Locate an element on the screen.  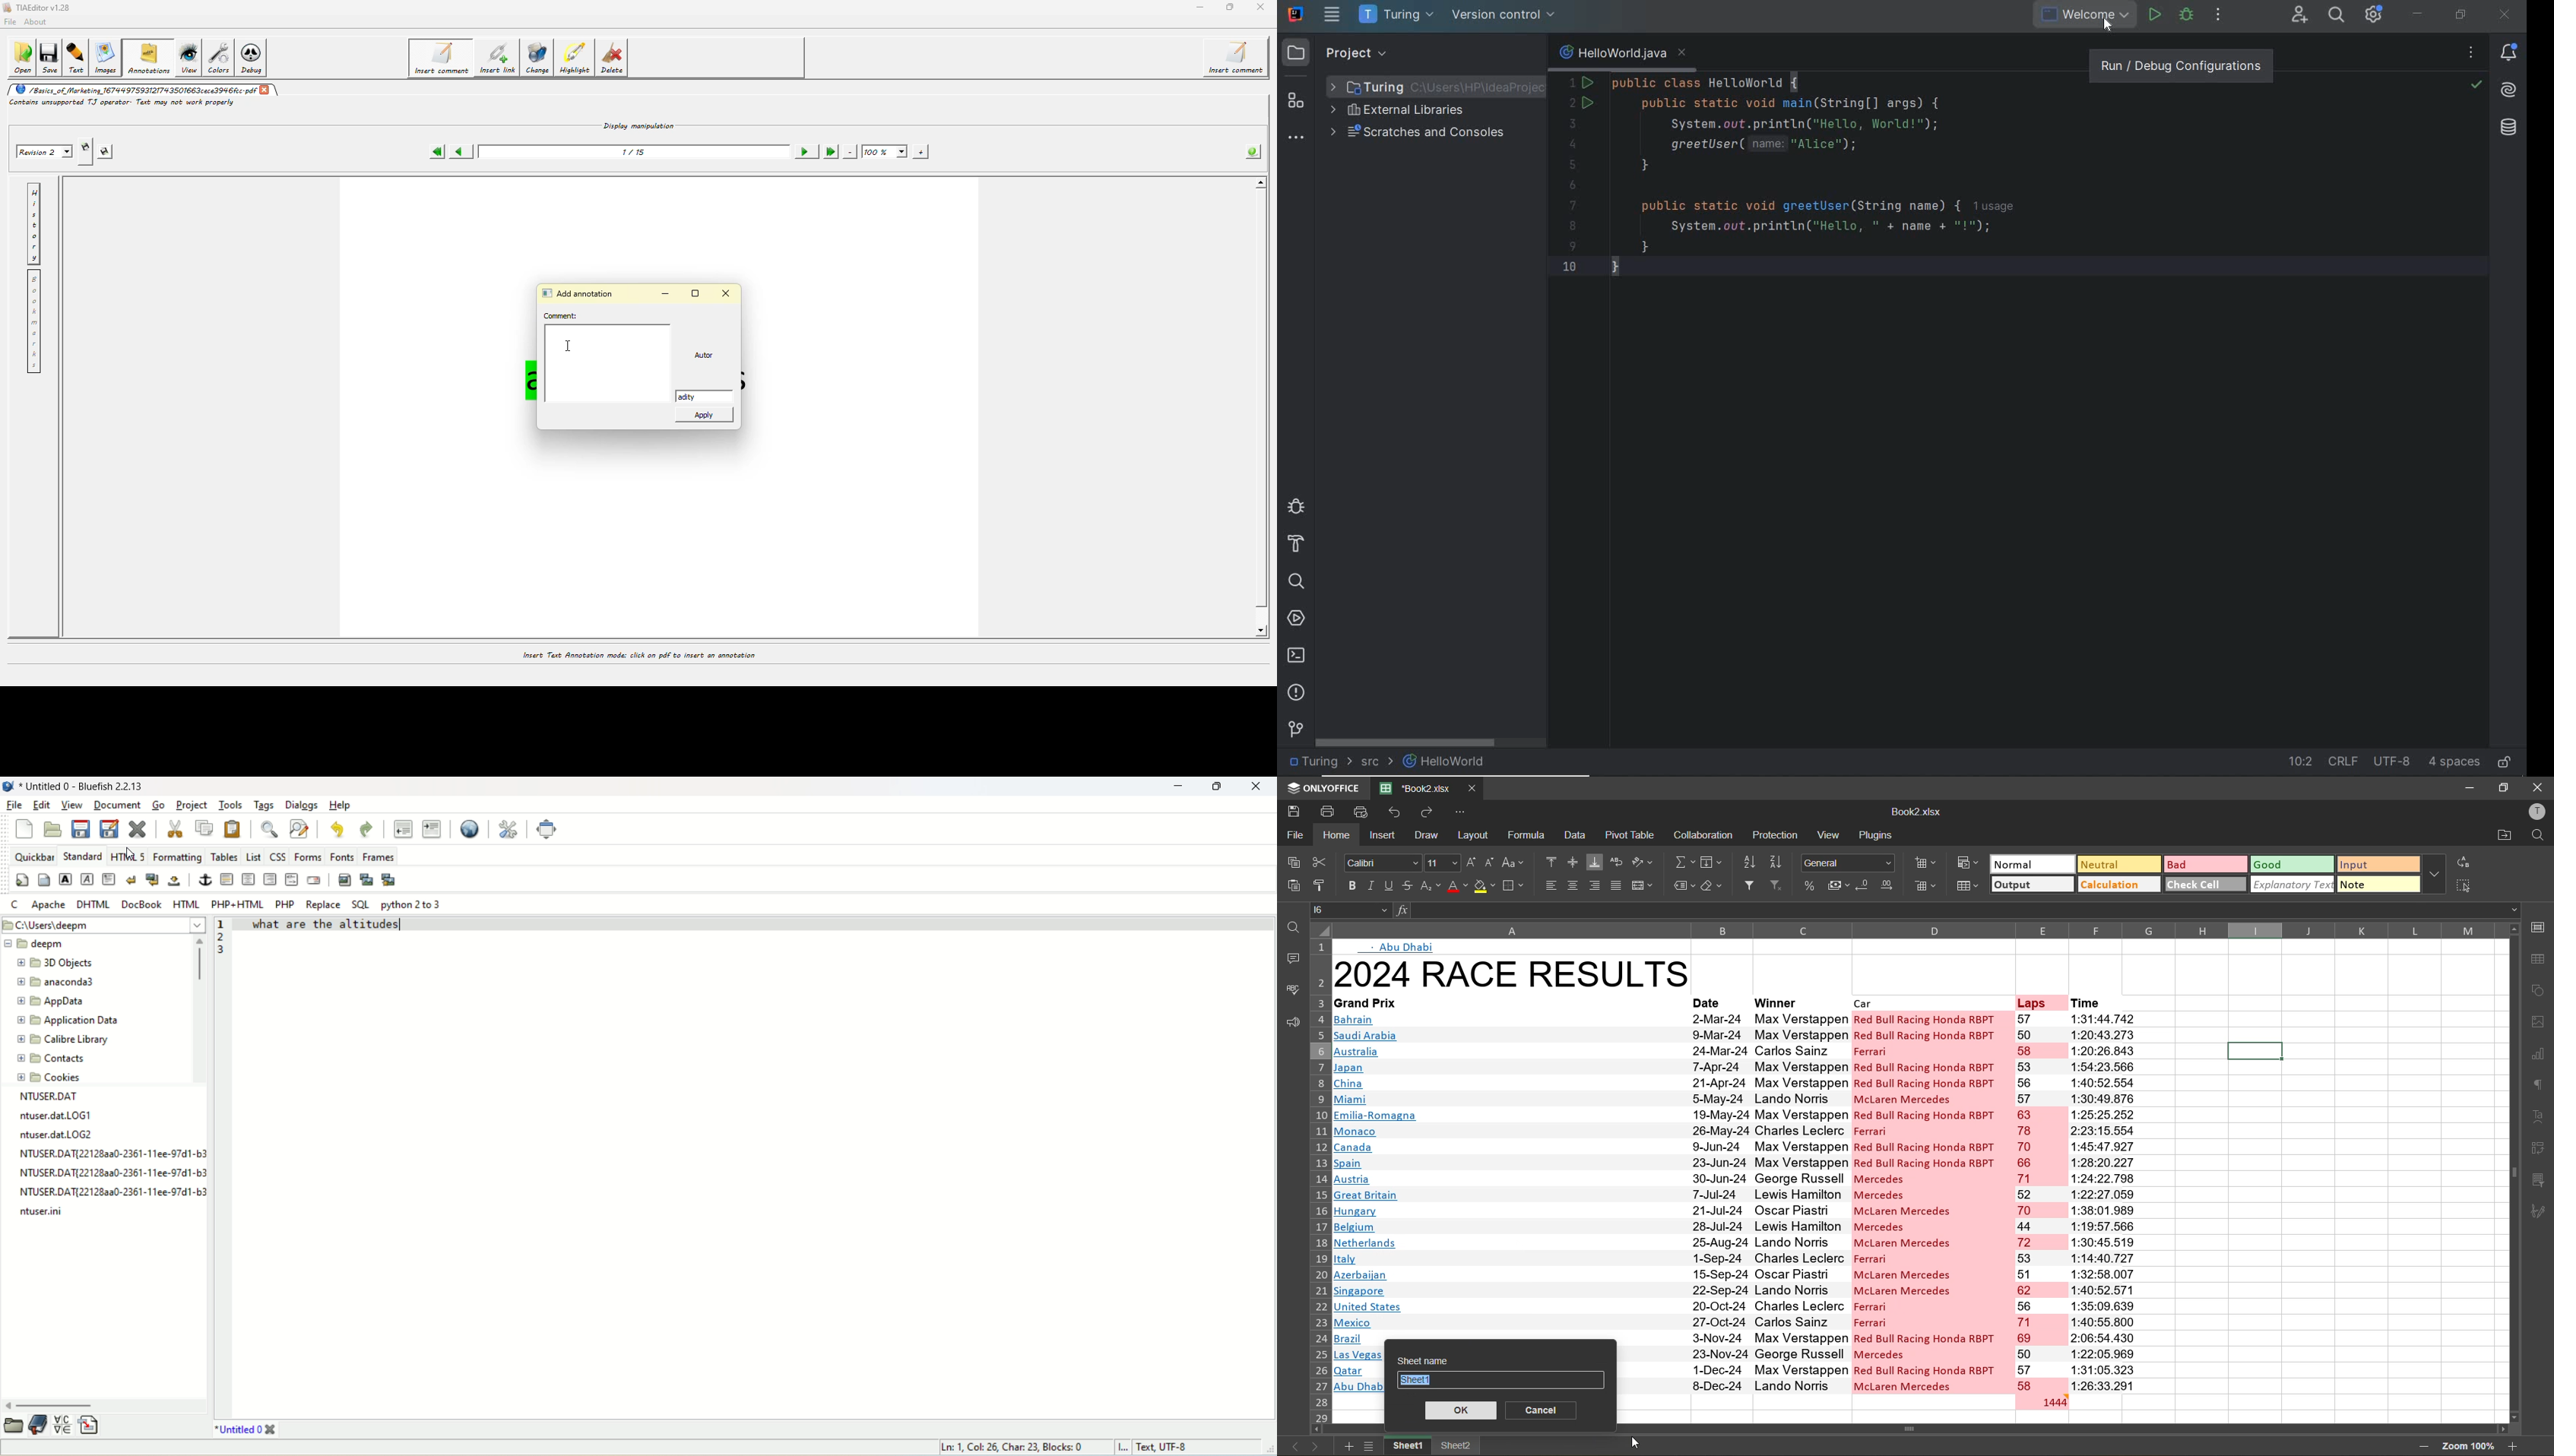
ln, col, char, block is located at coordinates (1008, 1447).